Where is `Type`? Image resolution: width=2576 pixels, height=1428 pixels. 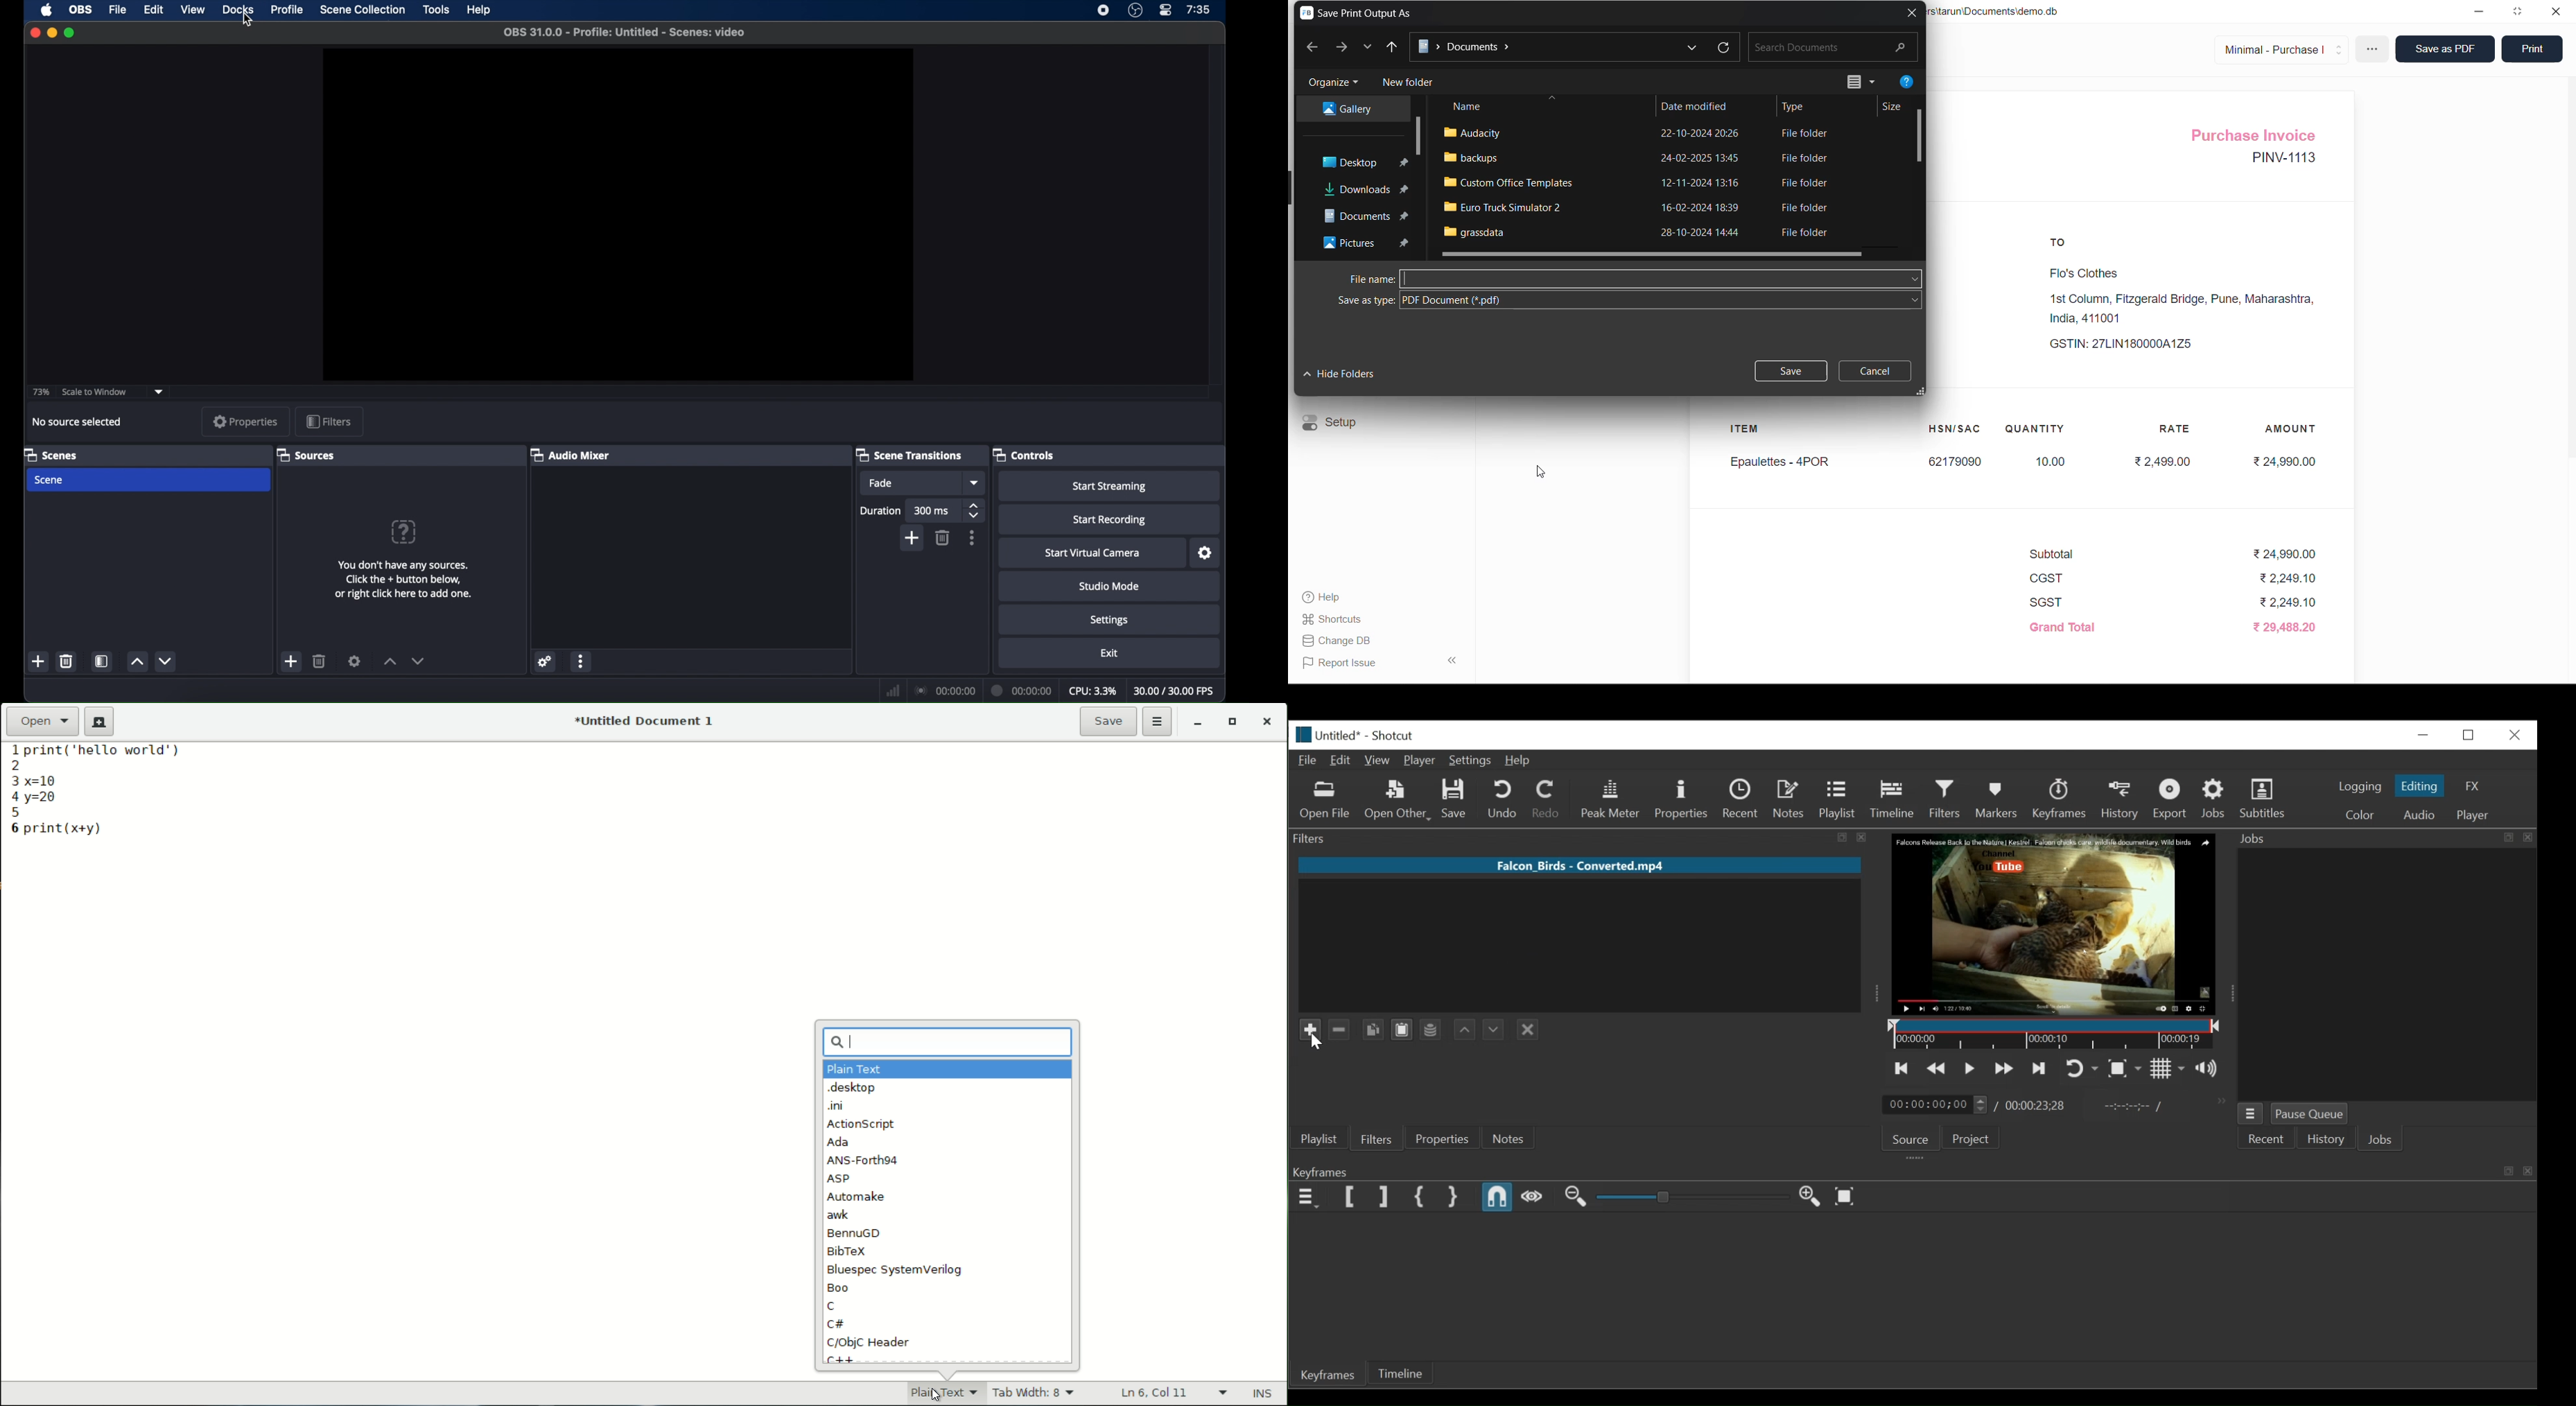
Type is located at coordinates (1797, 108).